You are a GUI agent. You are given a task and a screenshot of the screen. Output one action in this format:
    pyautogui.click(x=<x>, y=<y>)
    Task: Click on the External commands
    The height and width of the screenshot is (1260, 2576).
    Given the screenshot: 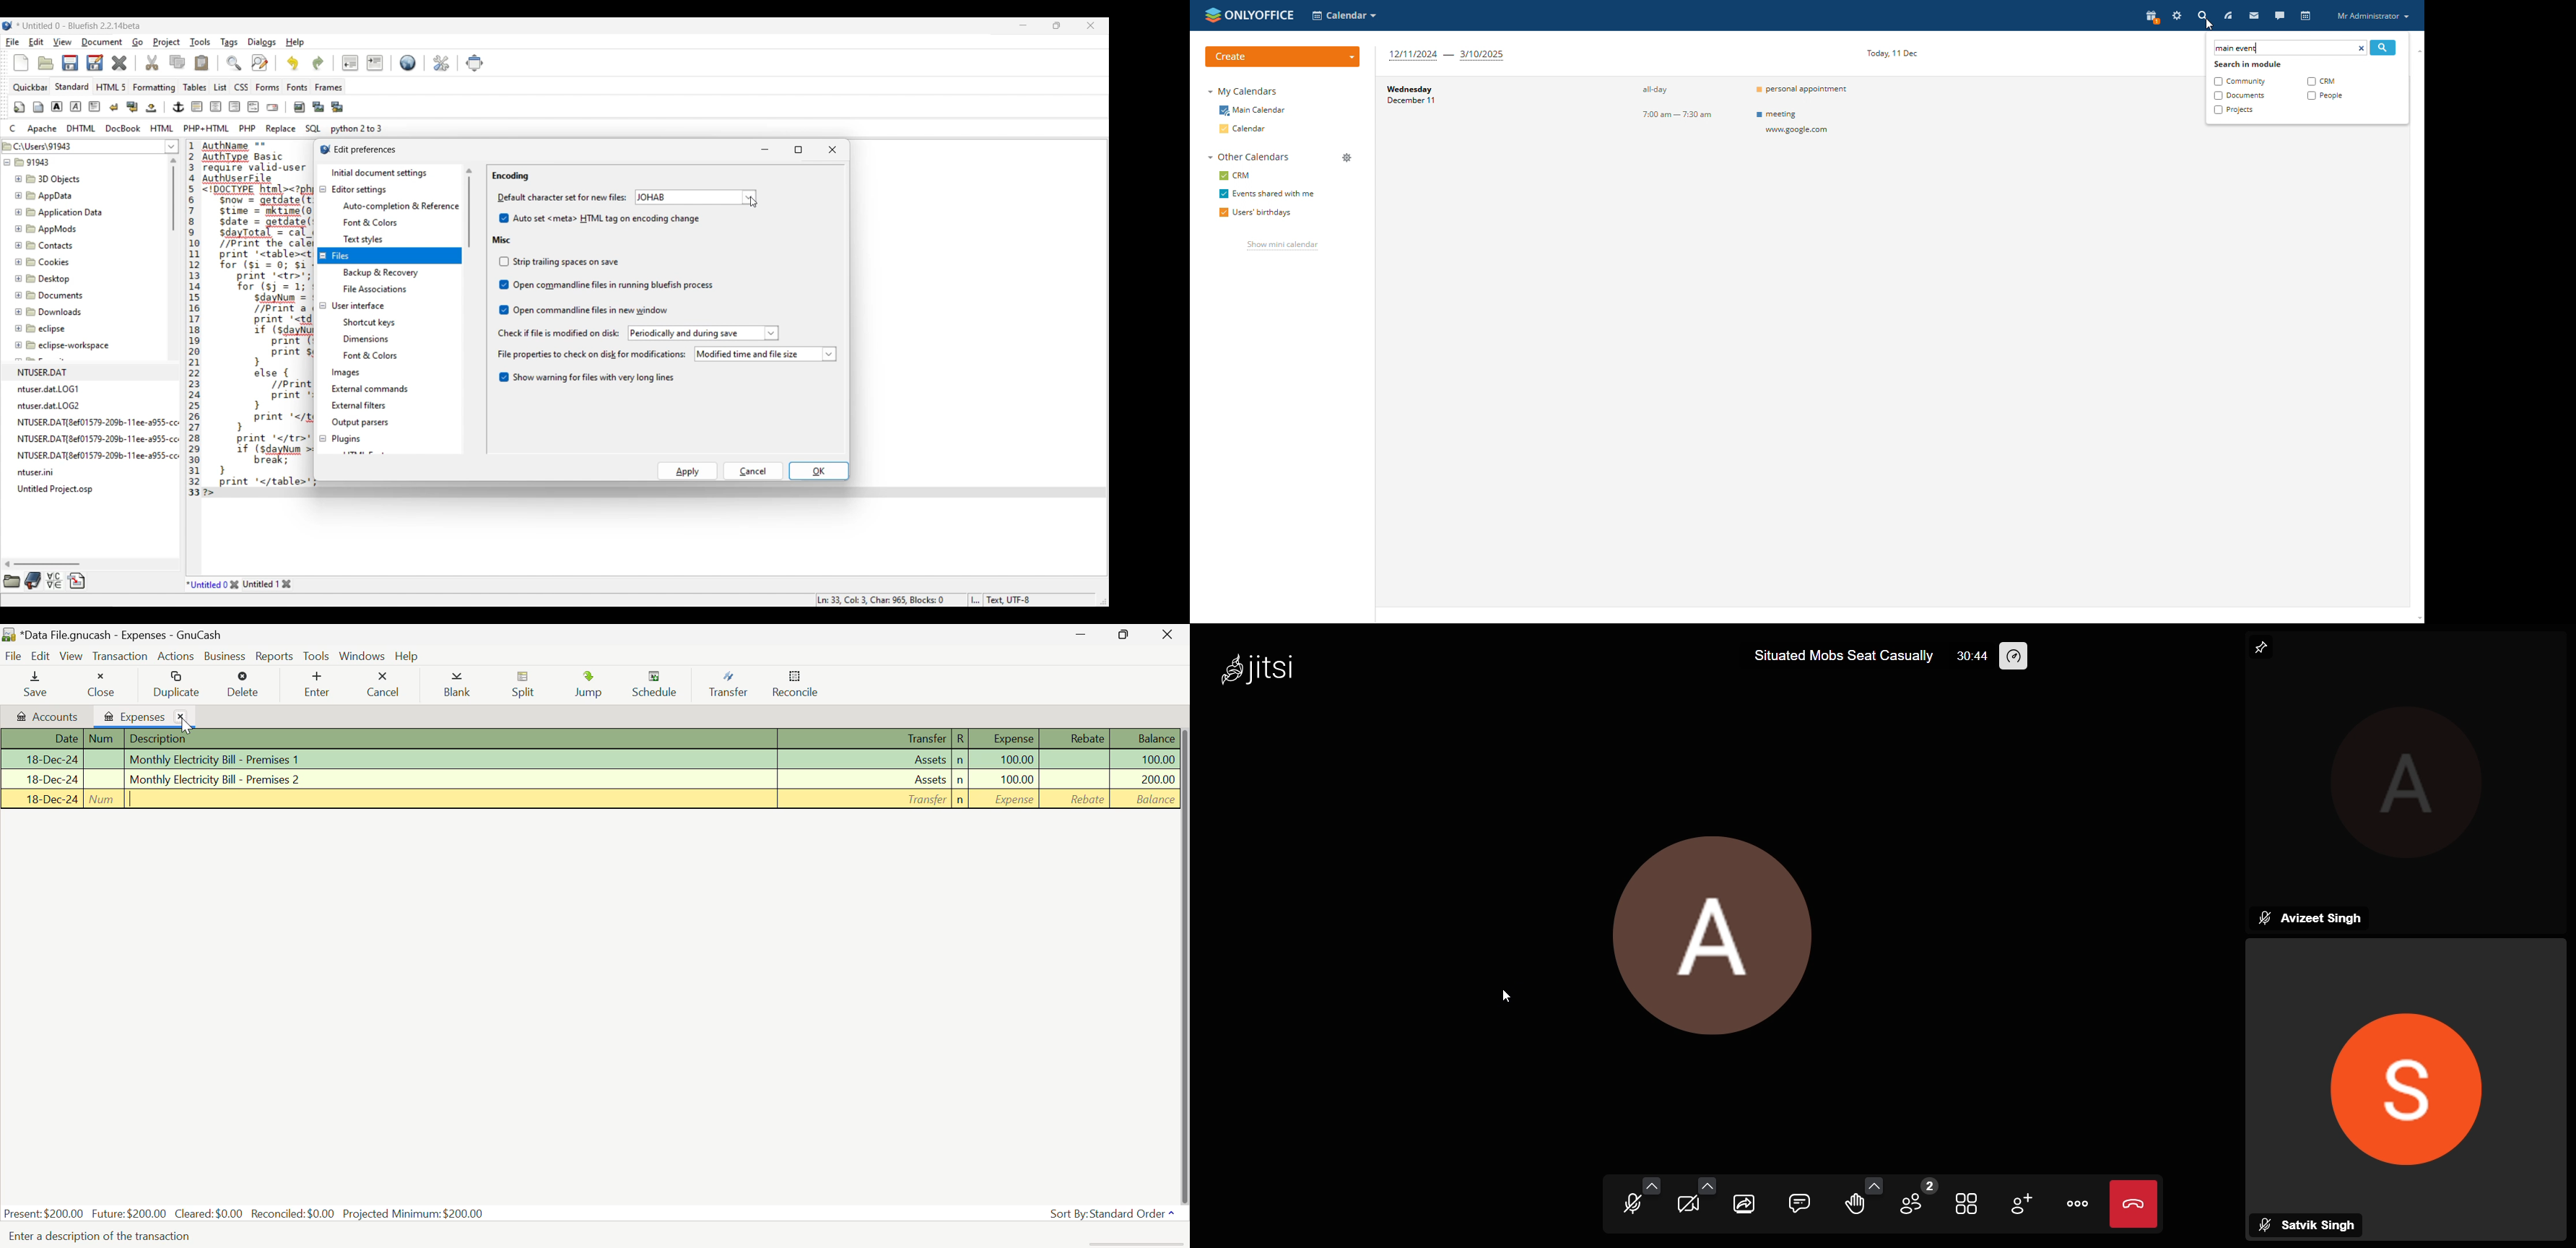 What is the action you would take?
    pyautogui.click(x=371, y=388)
    